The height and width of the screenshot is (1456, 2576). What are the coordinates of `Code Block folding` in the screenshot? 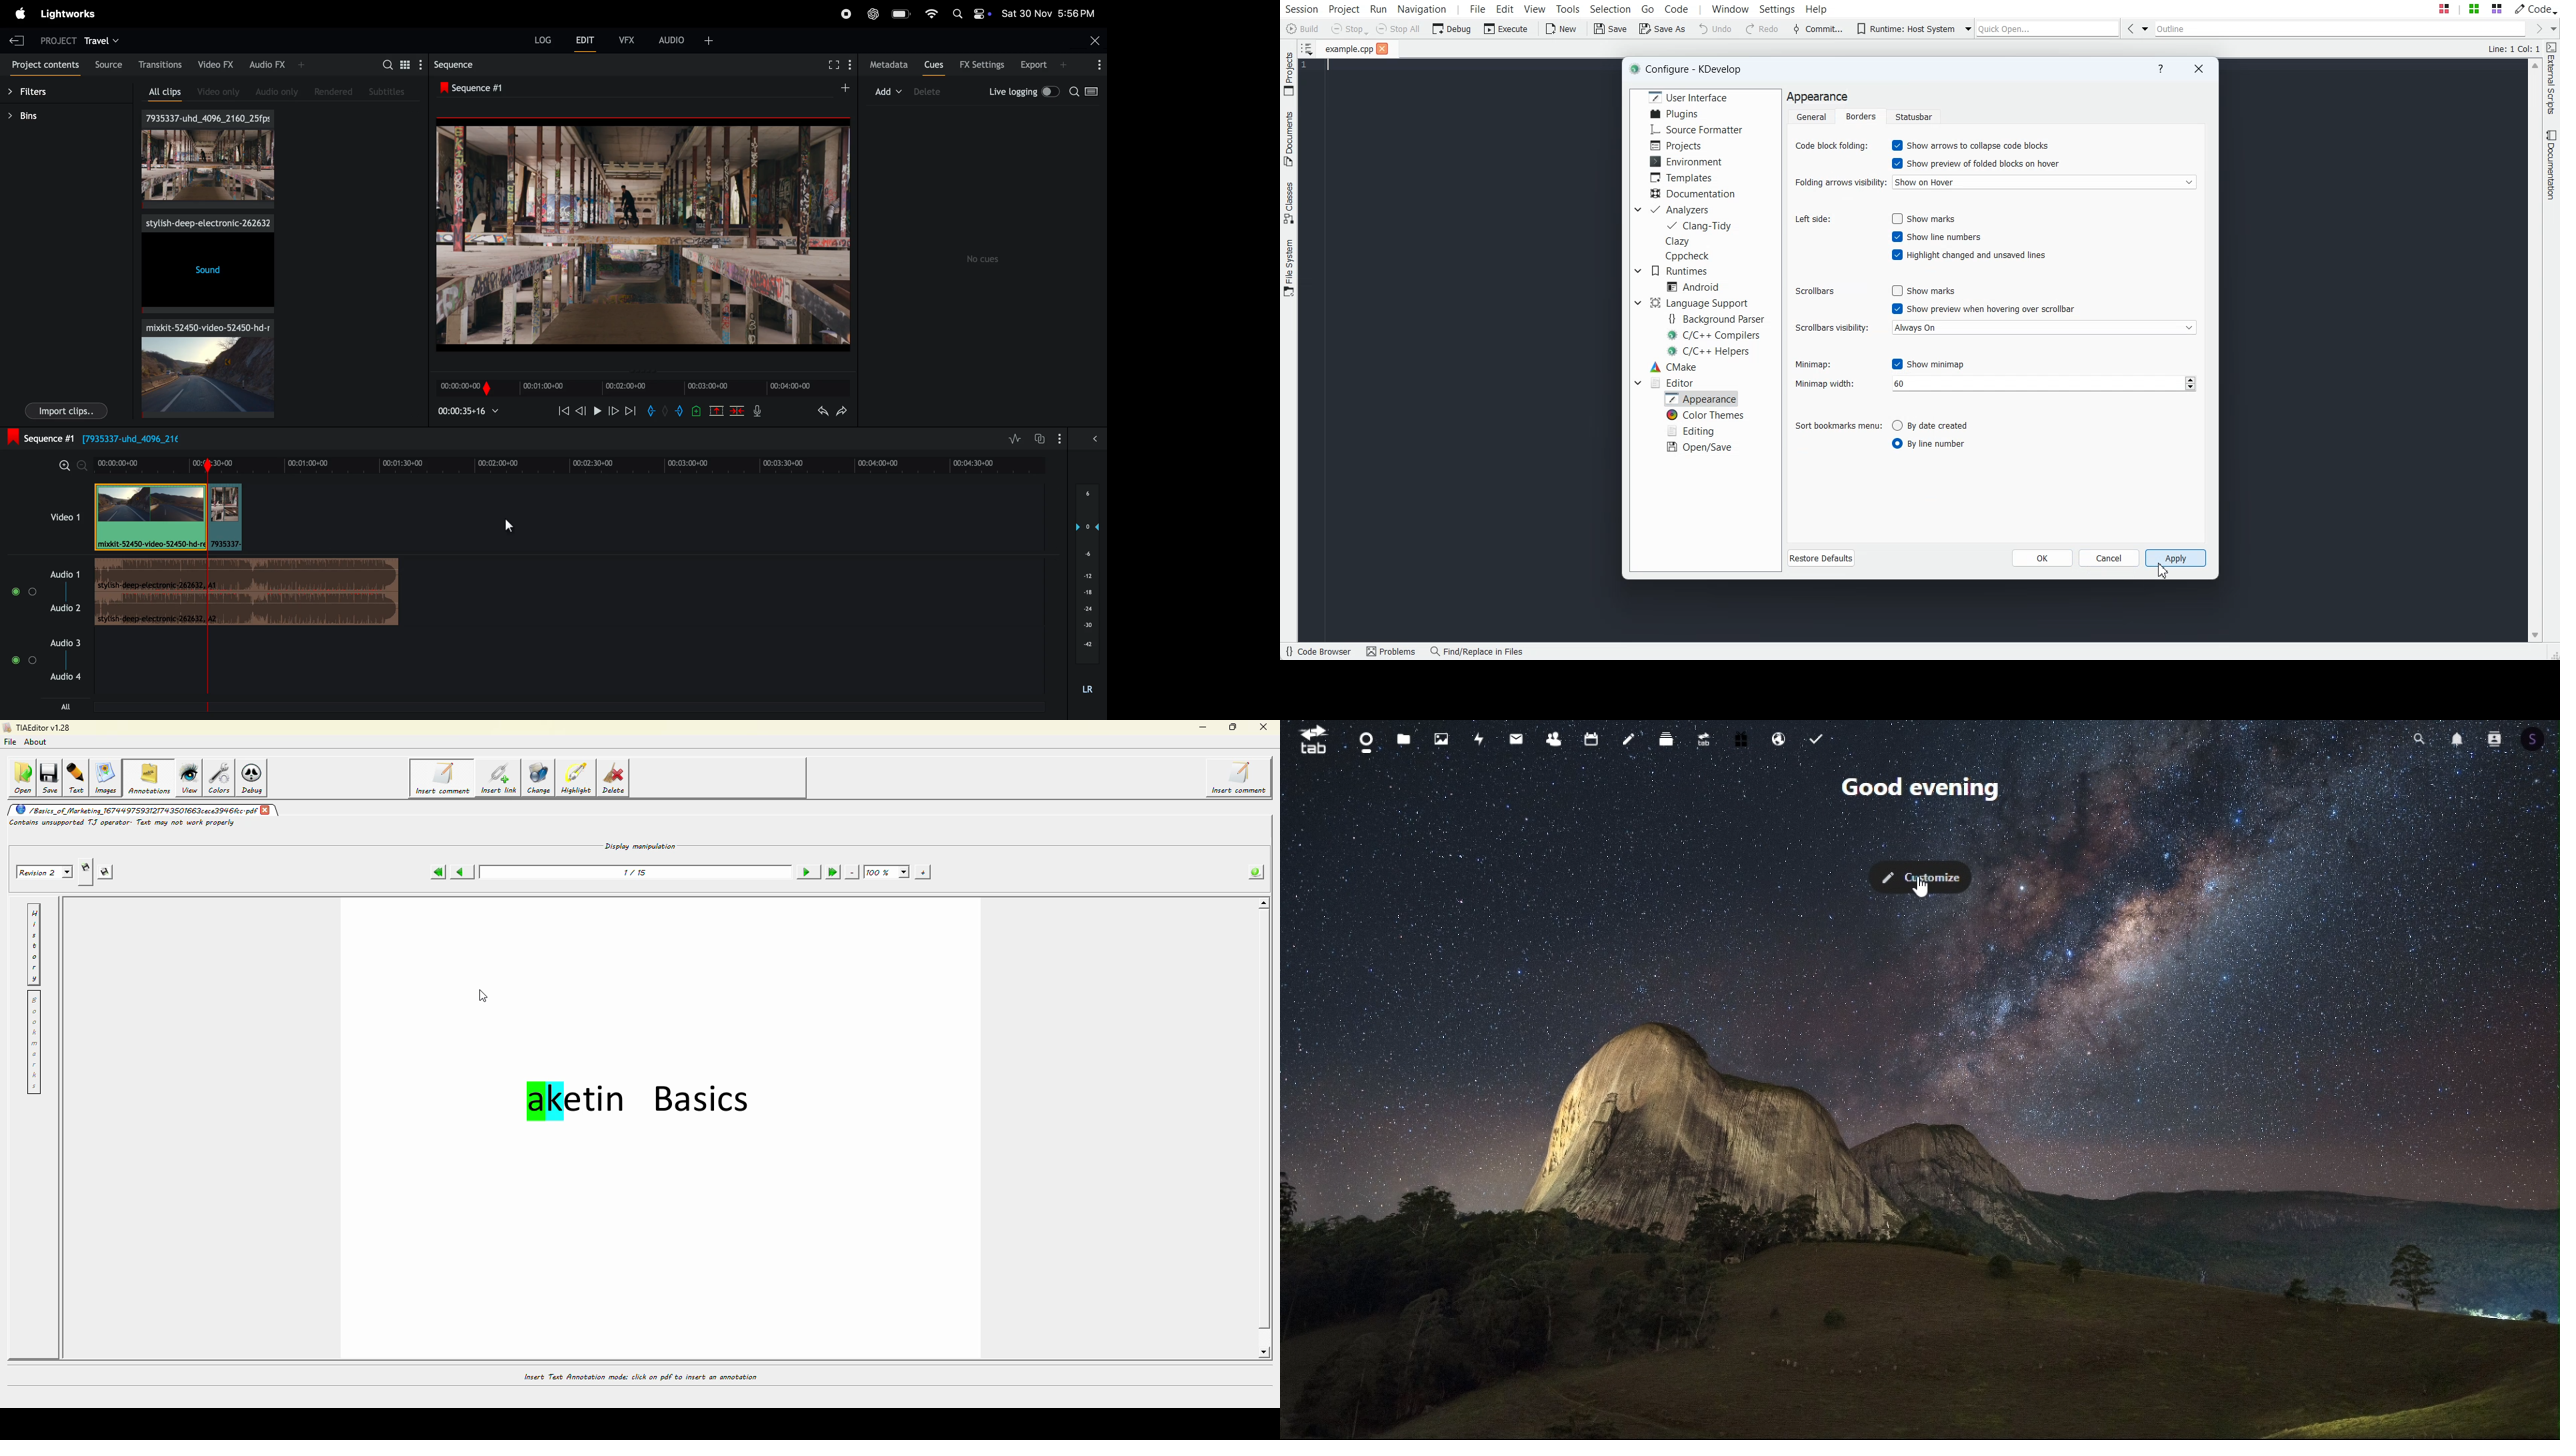 It's located at (1832, 145).